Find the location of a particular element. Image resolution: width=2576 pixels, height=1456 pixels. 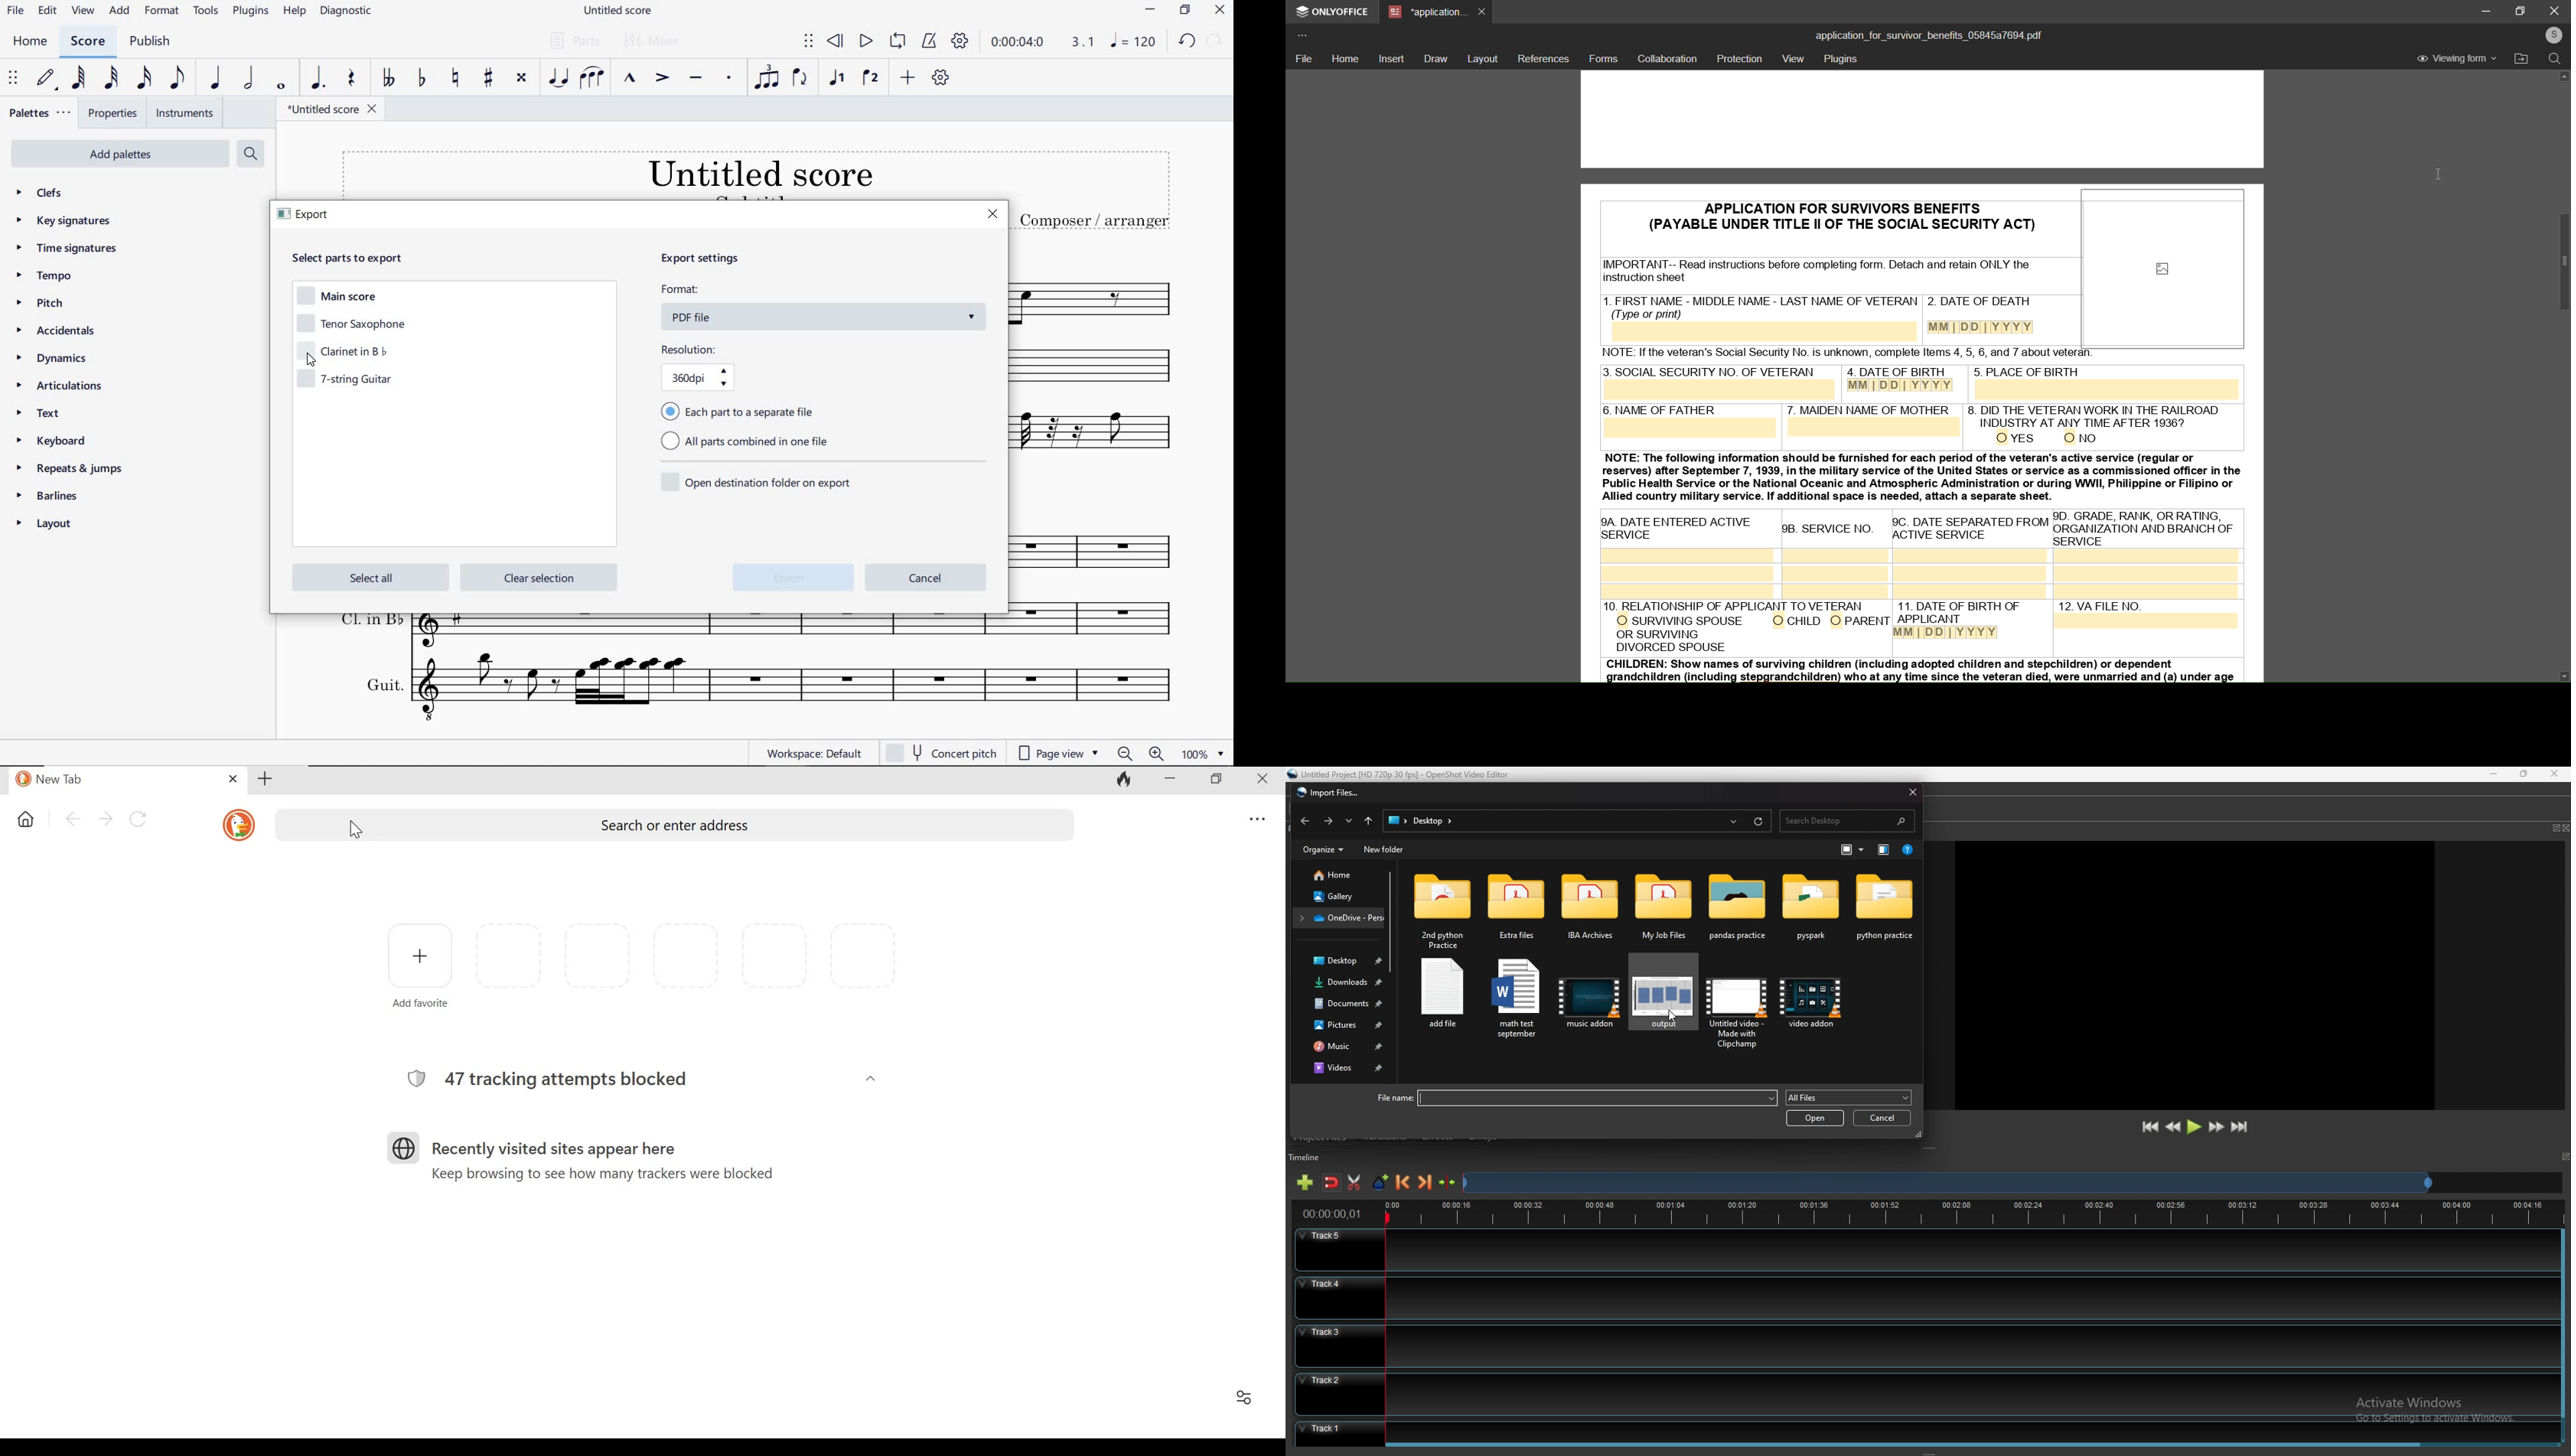

Collapse/Expand is located at coordinates (871, 1079).